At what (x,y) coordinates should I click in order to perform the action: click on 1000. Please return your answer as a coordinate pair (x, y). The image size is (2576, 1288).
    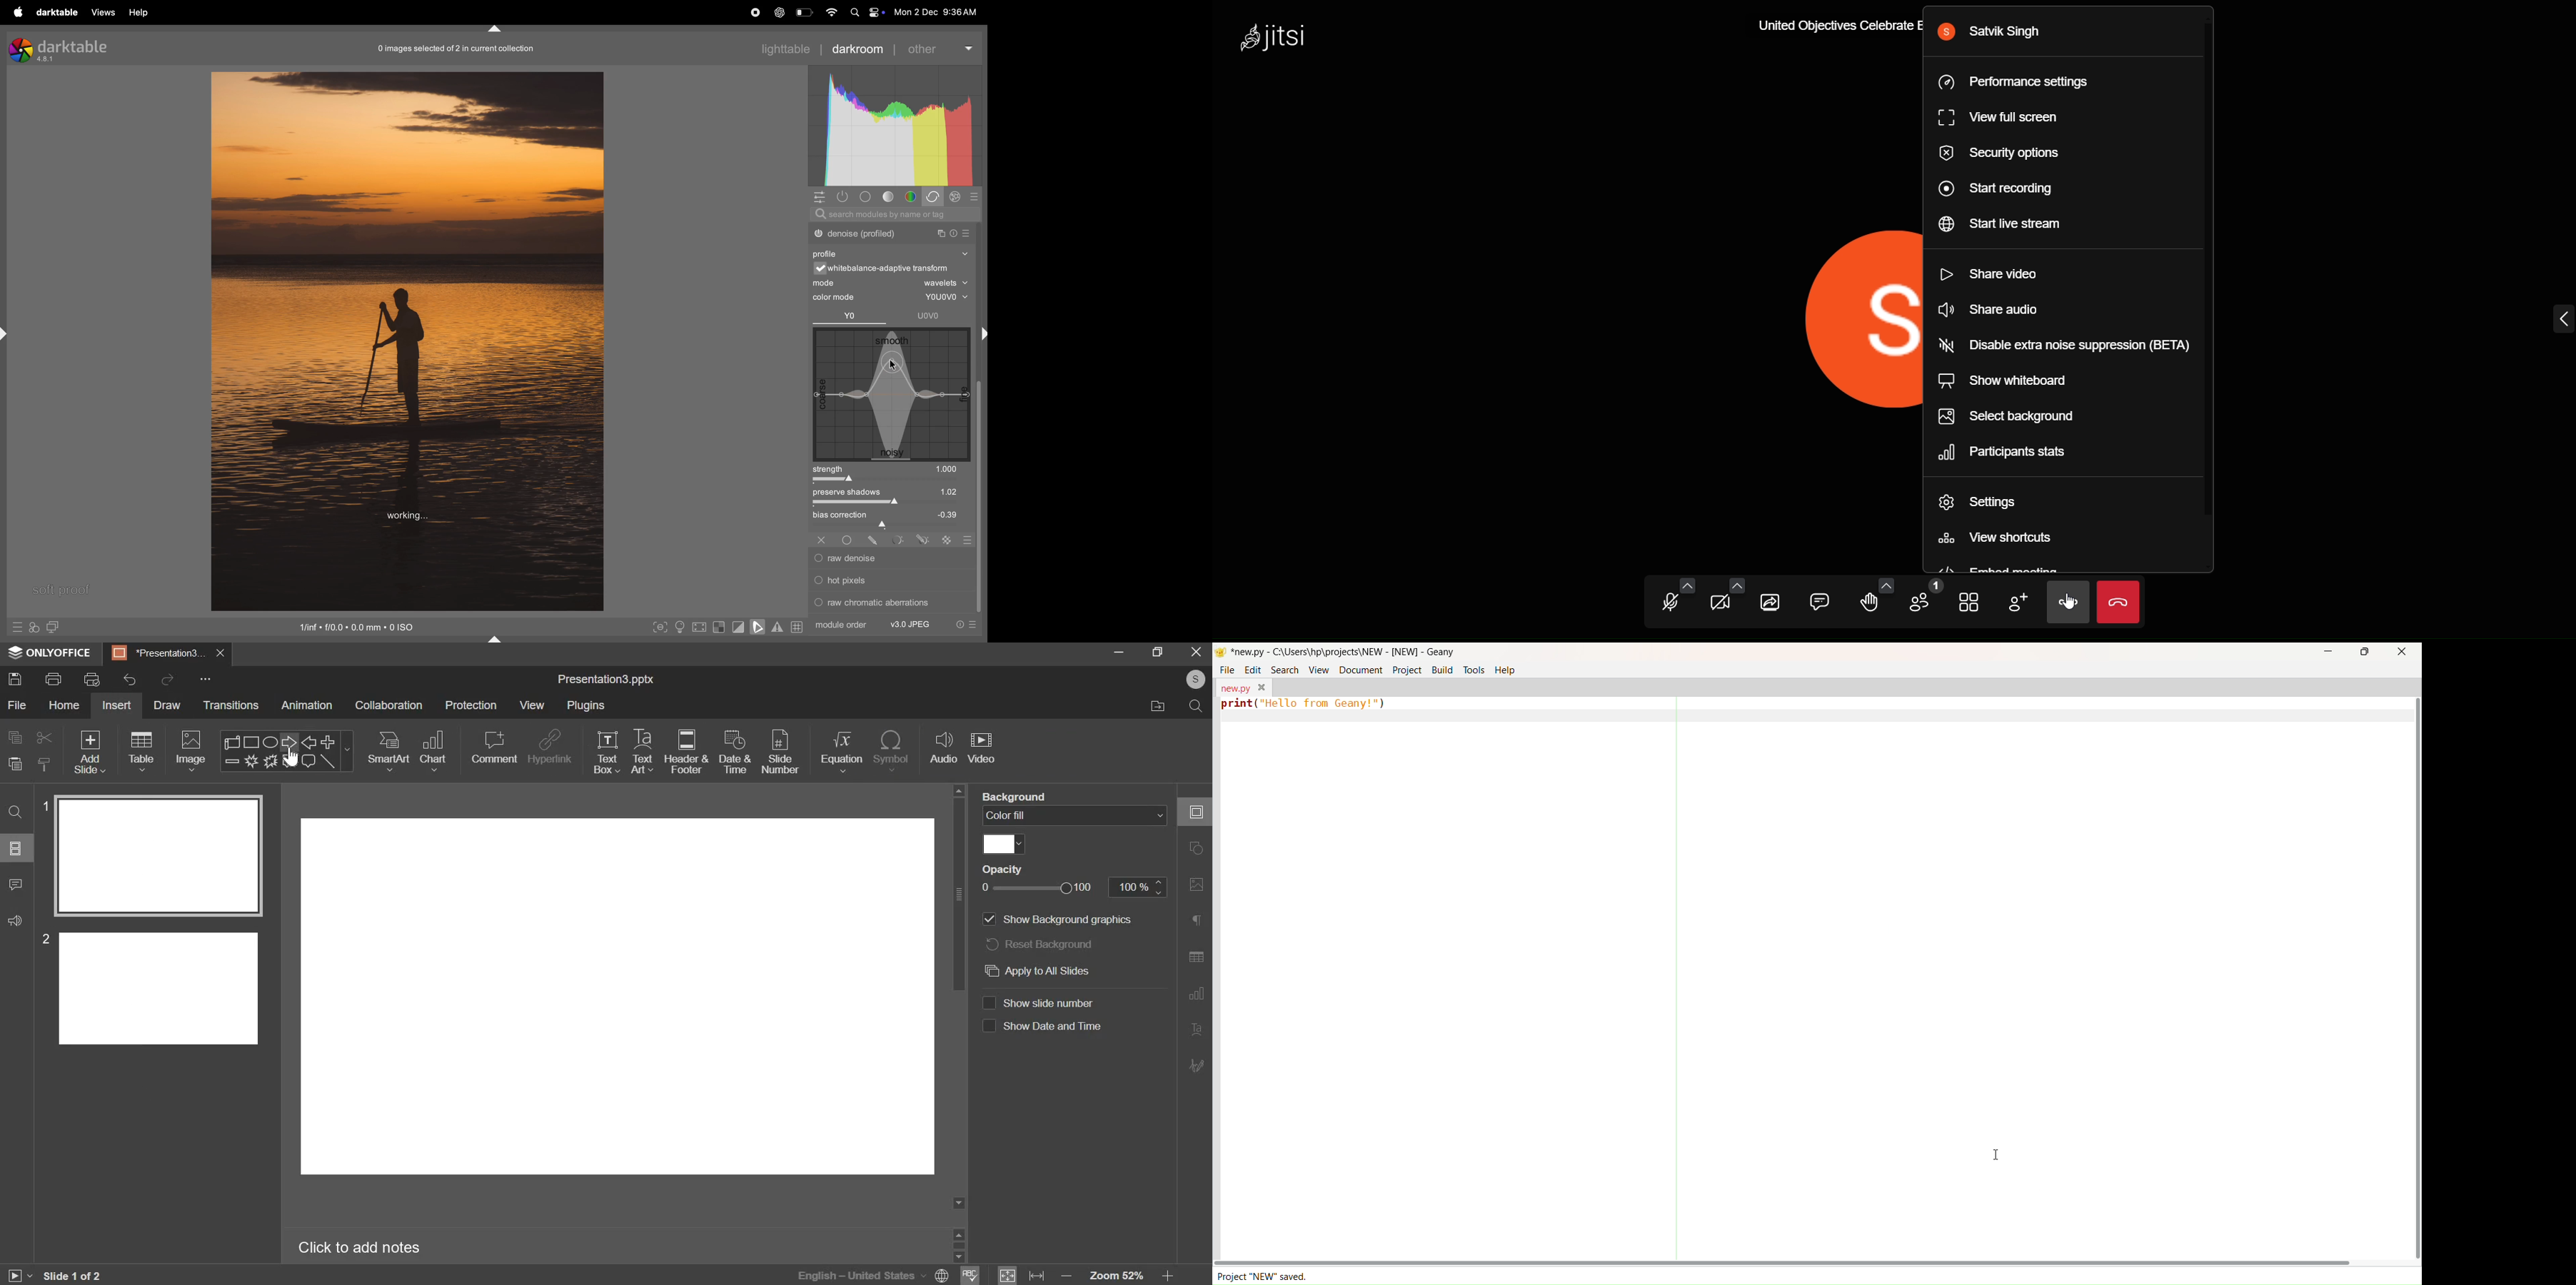
    Looking at the image, I should click on (947, 469).